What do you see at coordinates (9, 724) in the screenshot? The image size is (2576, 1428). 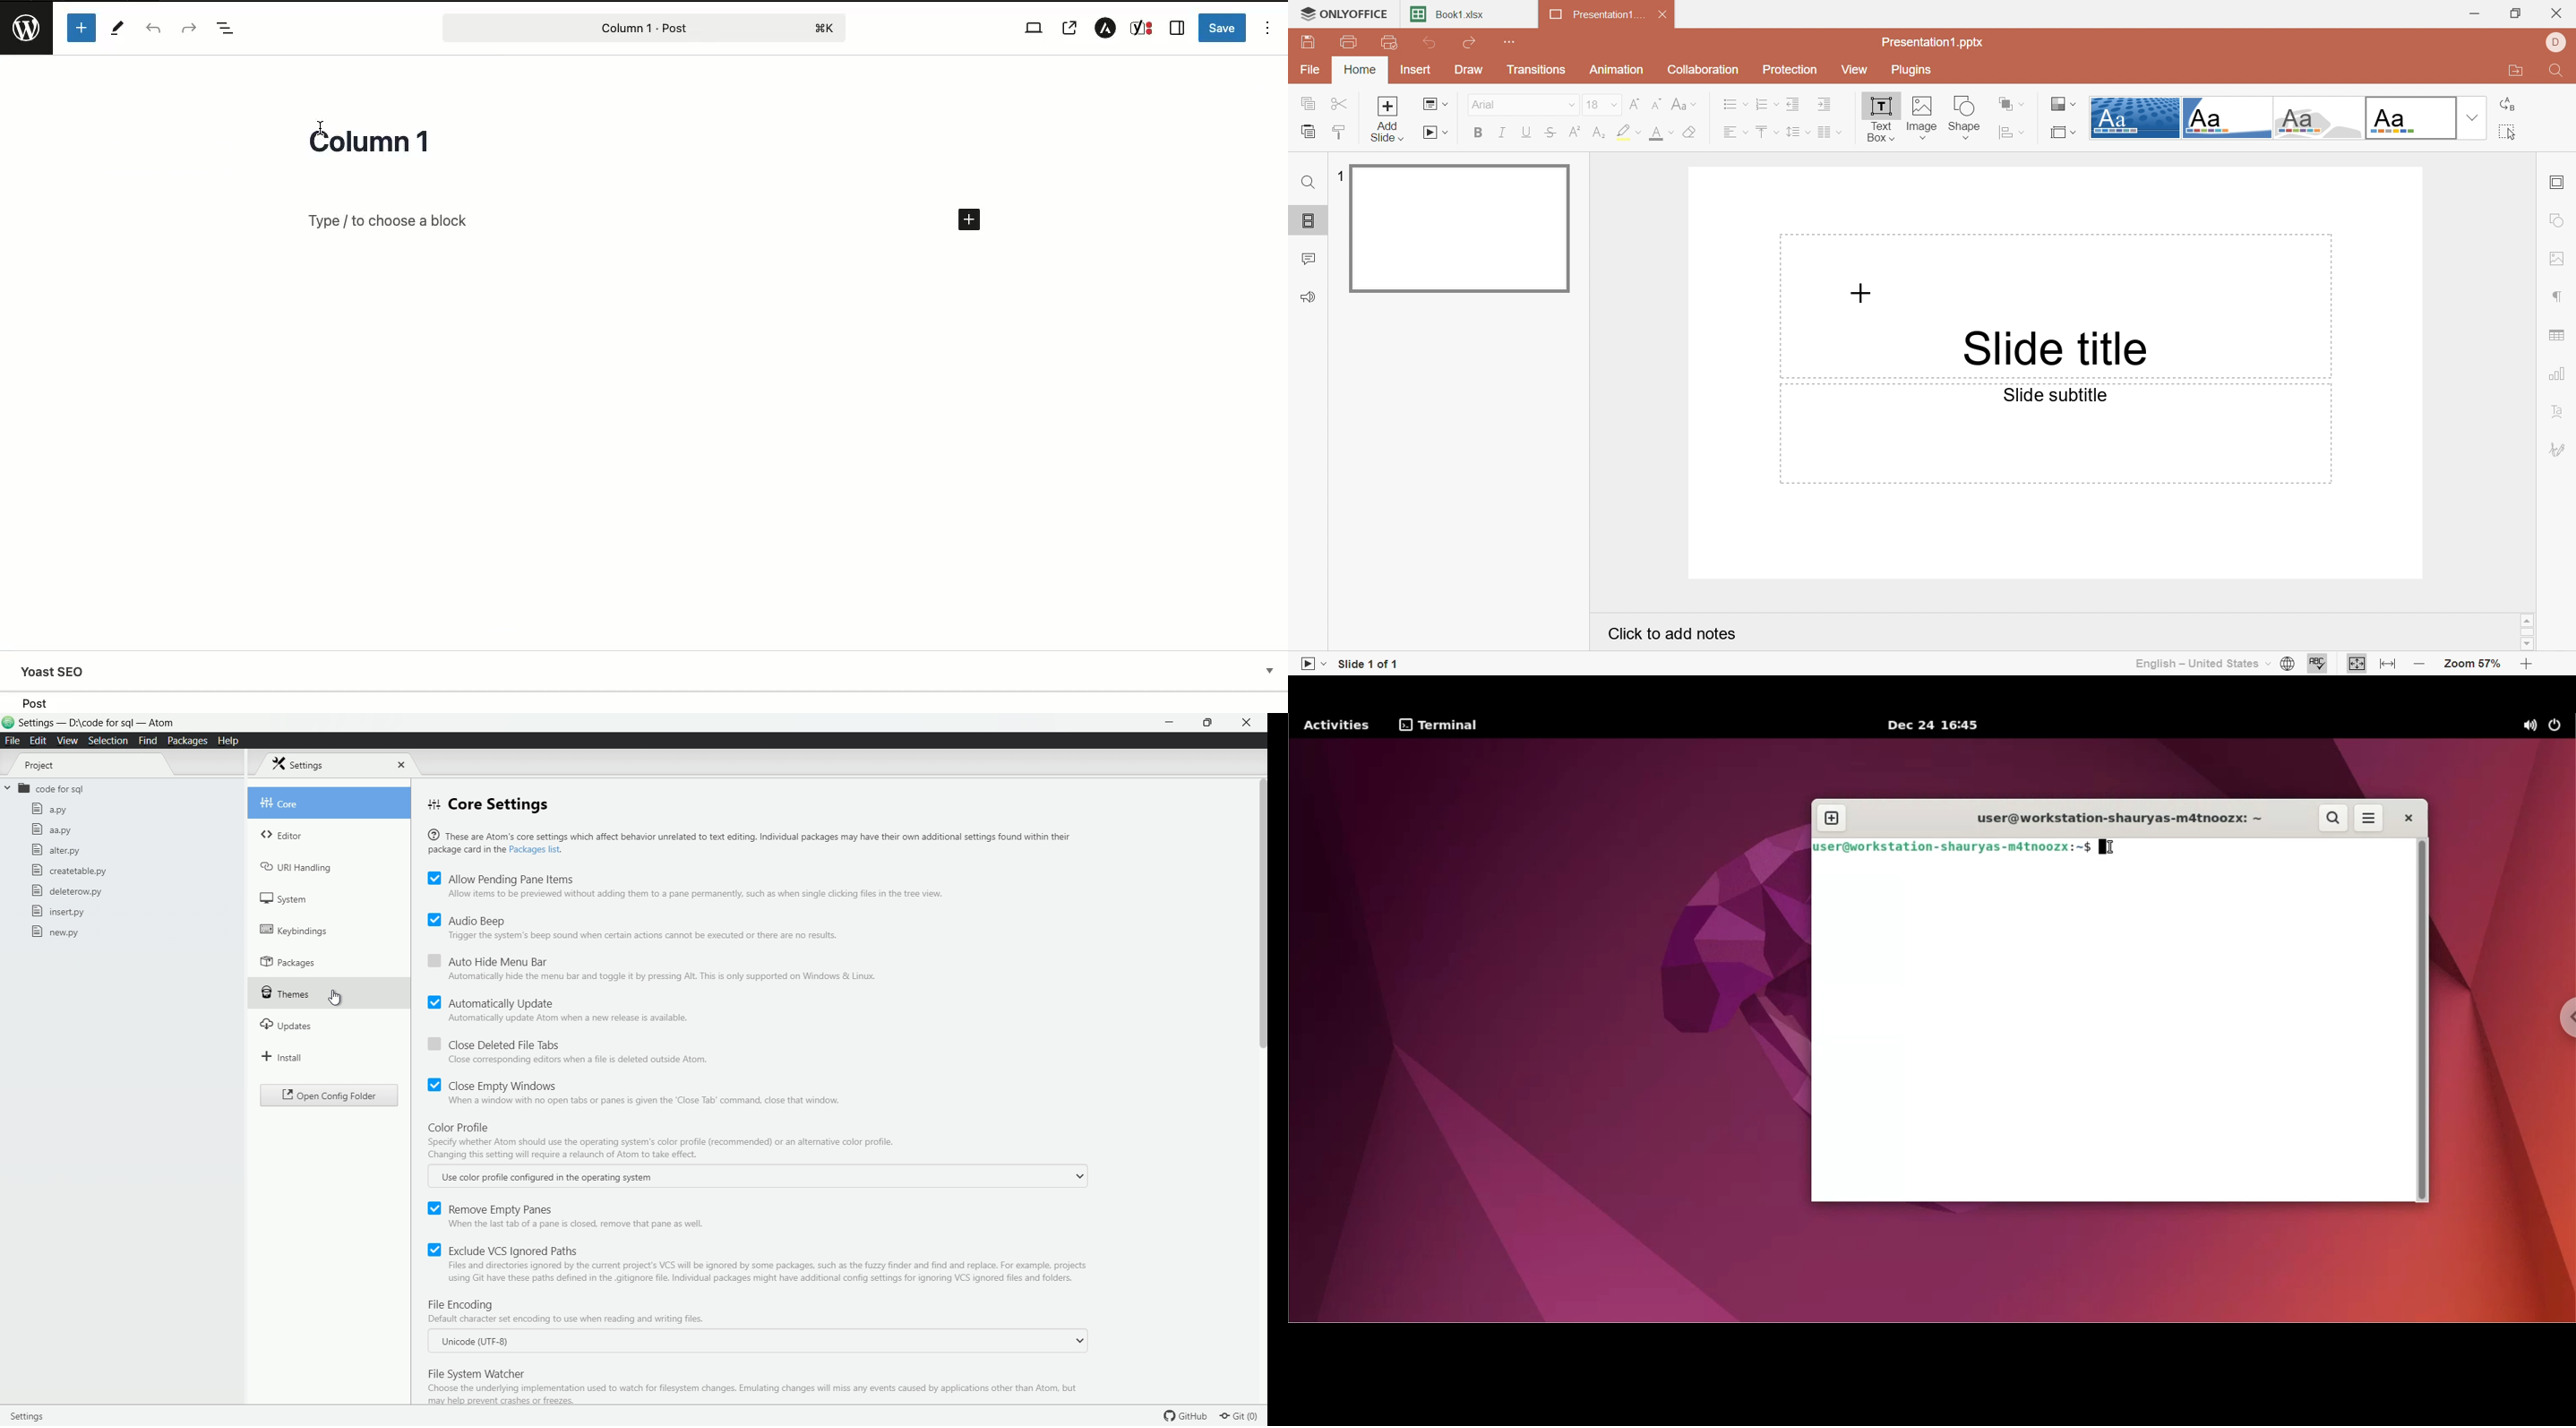 I see `logo` at bounding box center [9, 724].